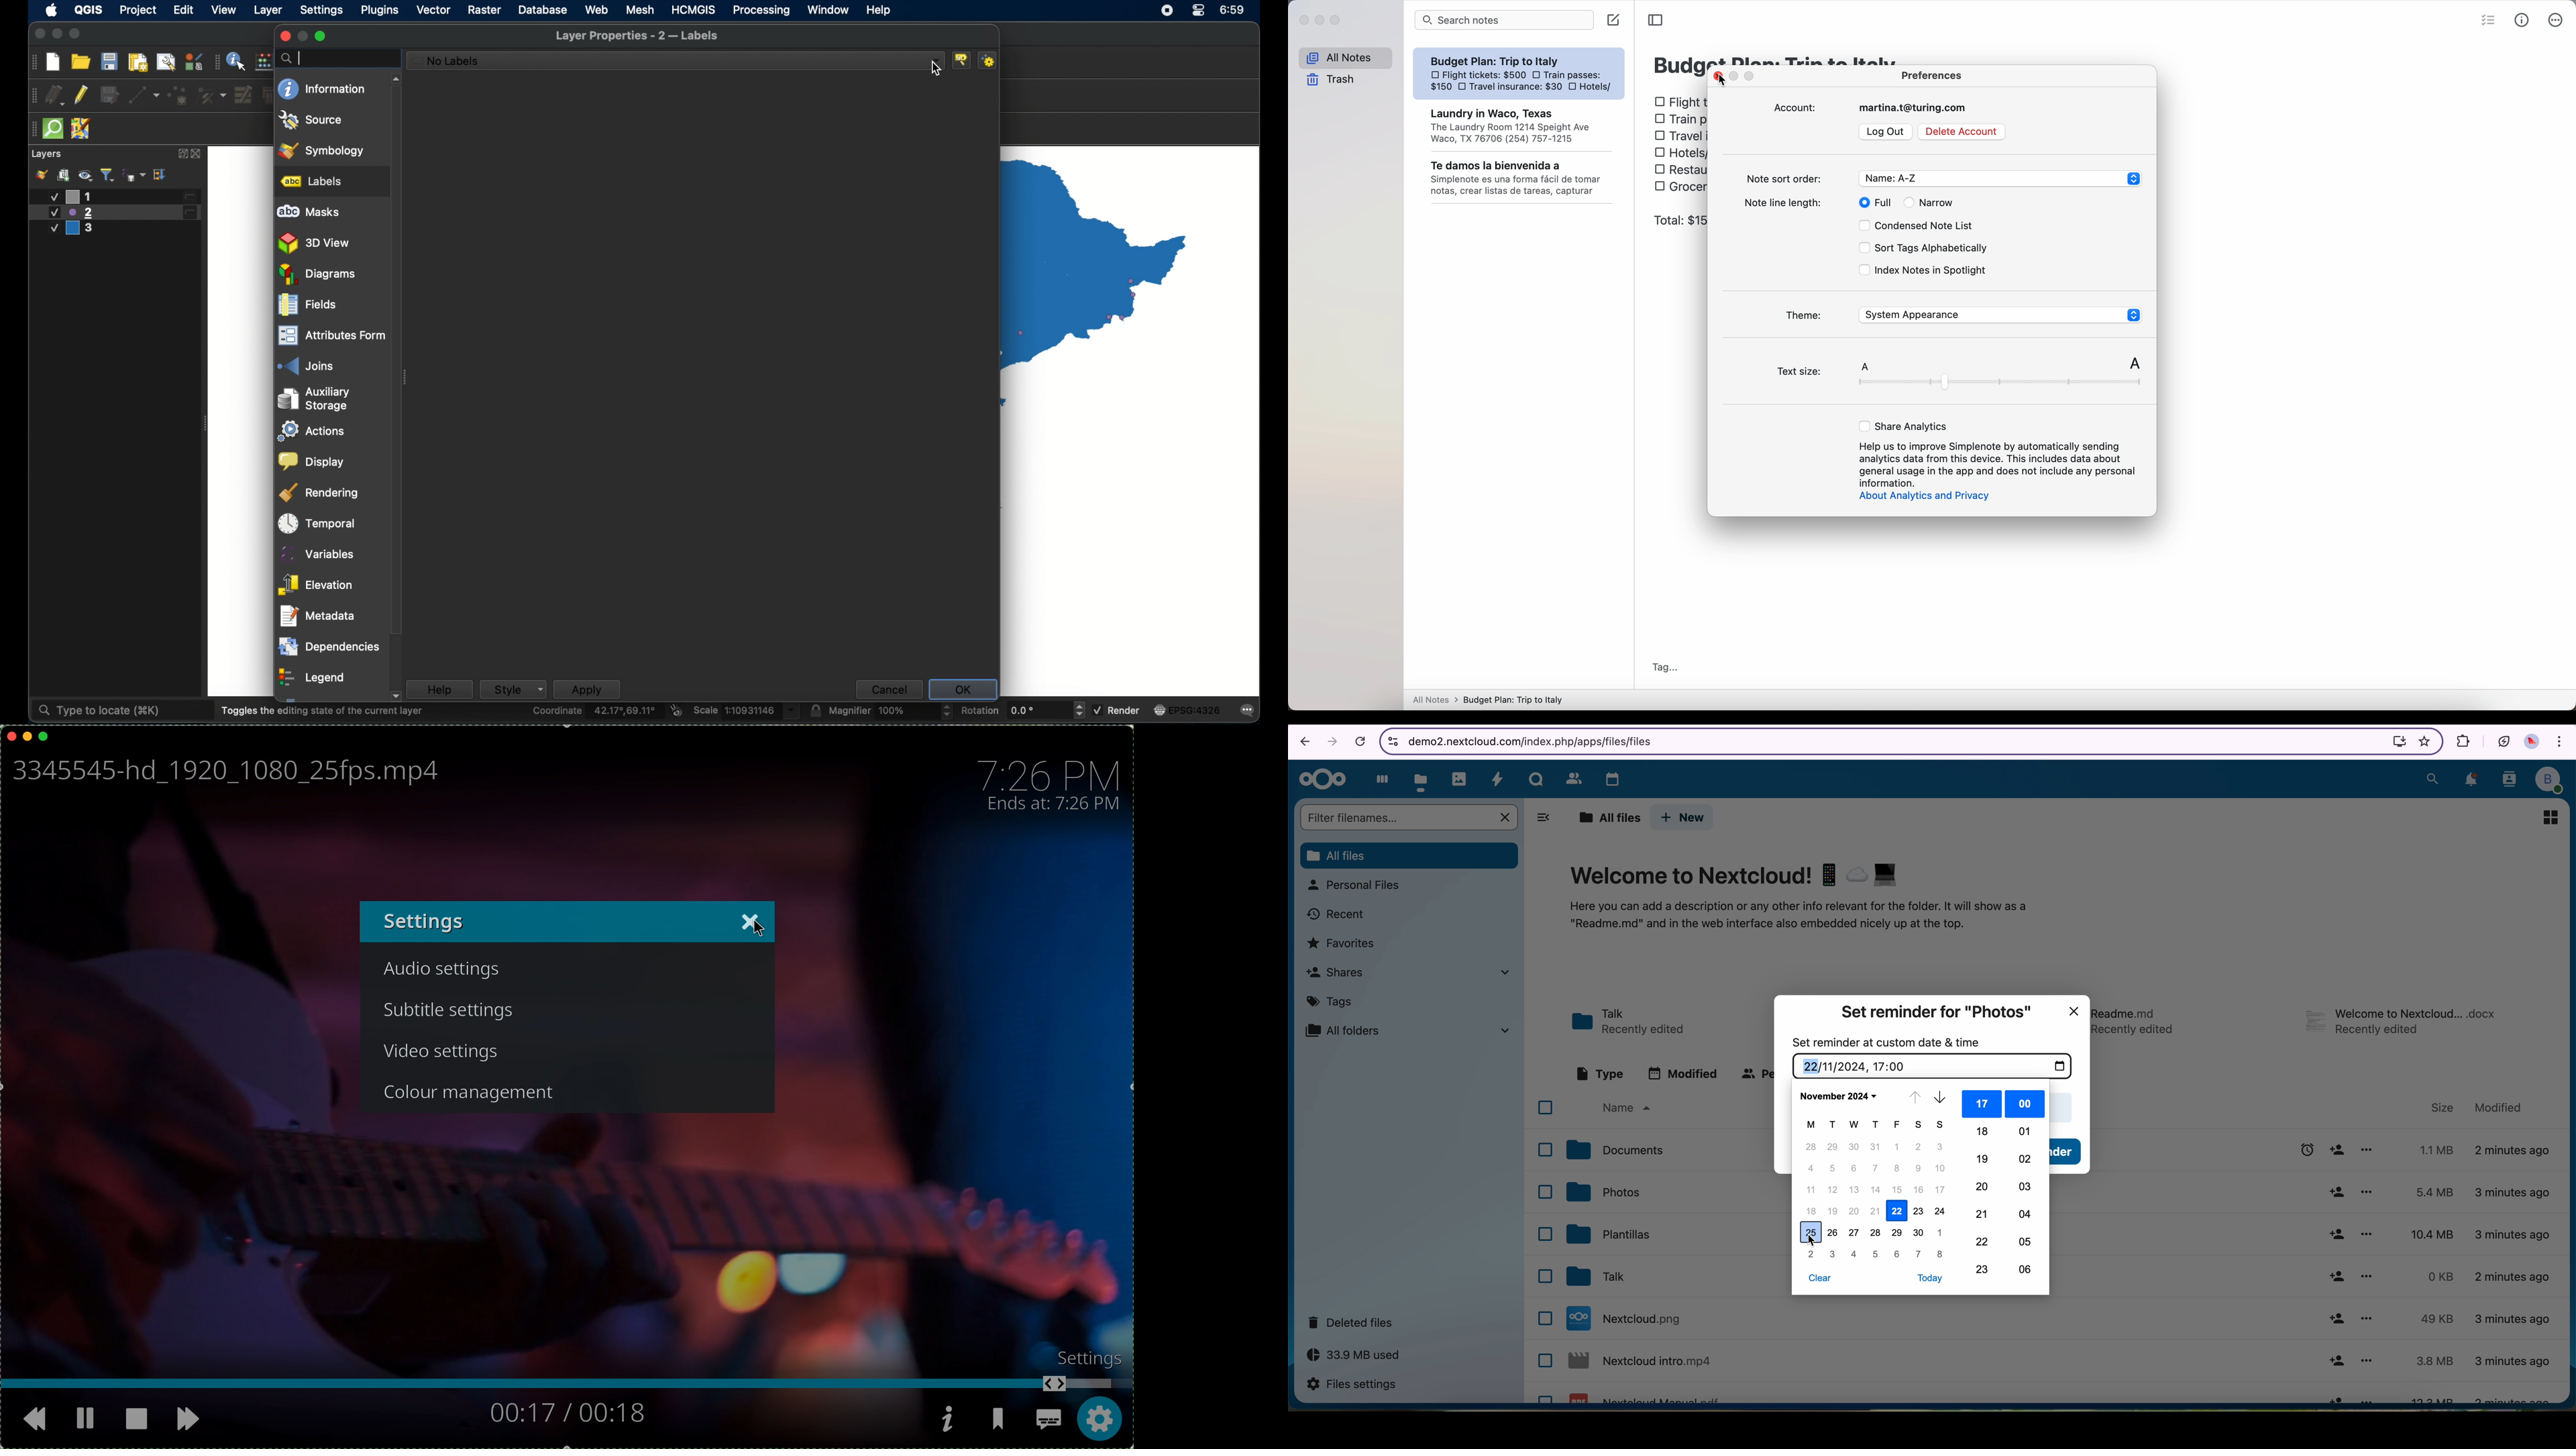 Image resolution: width=2576 pixels, height=1456 pixels. Describe the element at coordinates (85, 175) in the screenshot. I see `manage map theme` at that location.